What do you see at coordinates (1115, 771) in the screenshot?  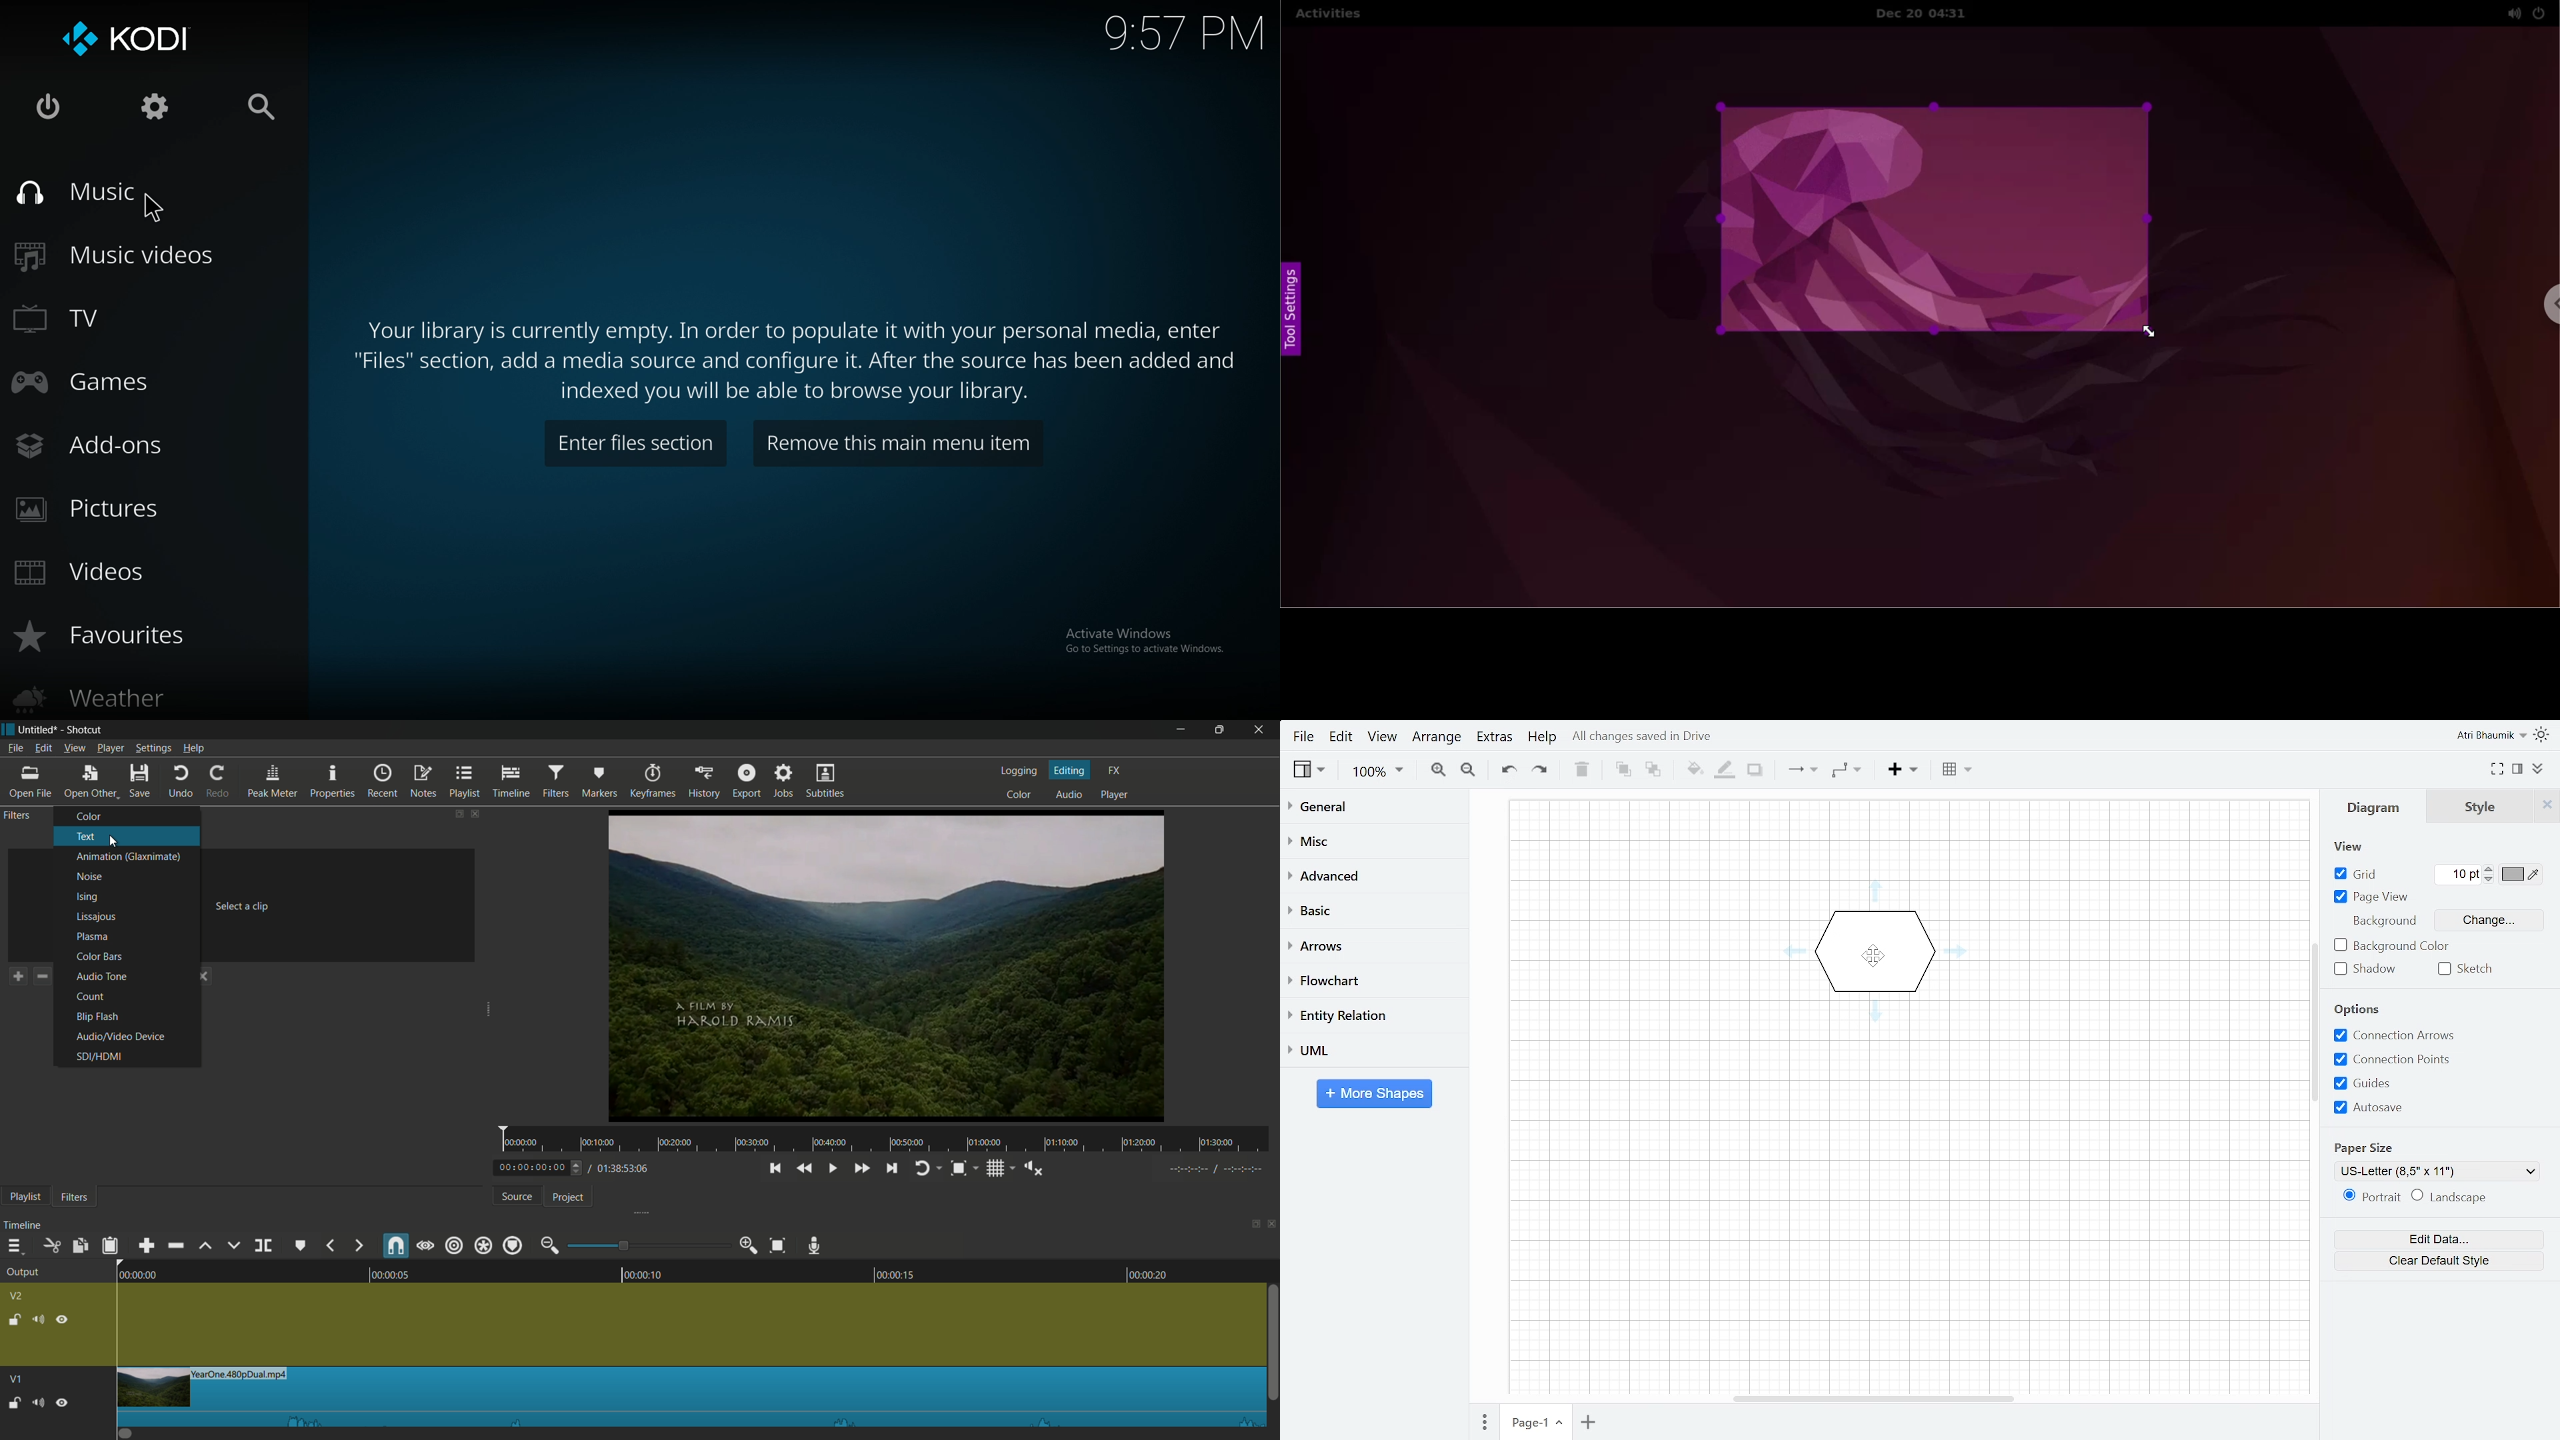 I see `fx` at bounding box center [1115, 771].